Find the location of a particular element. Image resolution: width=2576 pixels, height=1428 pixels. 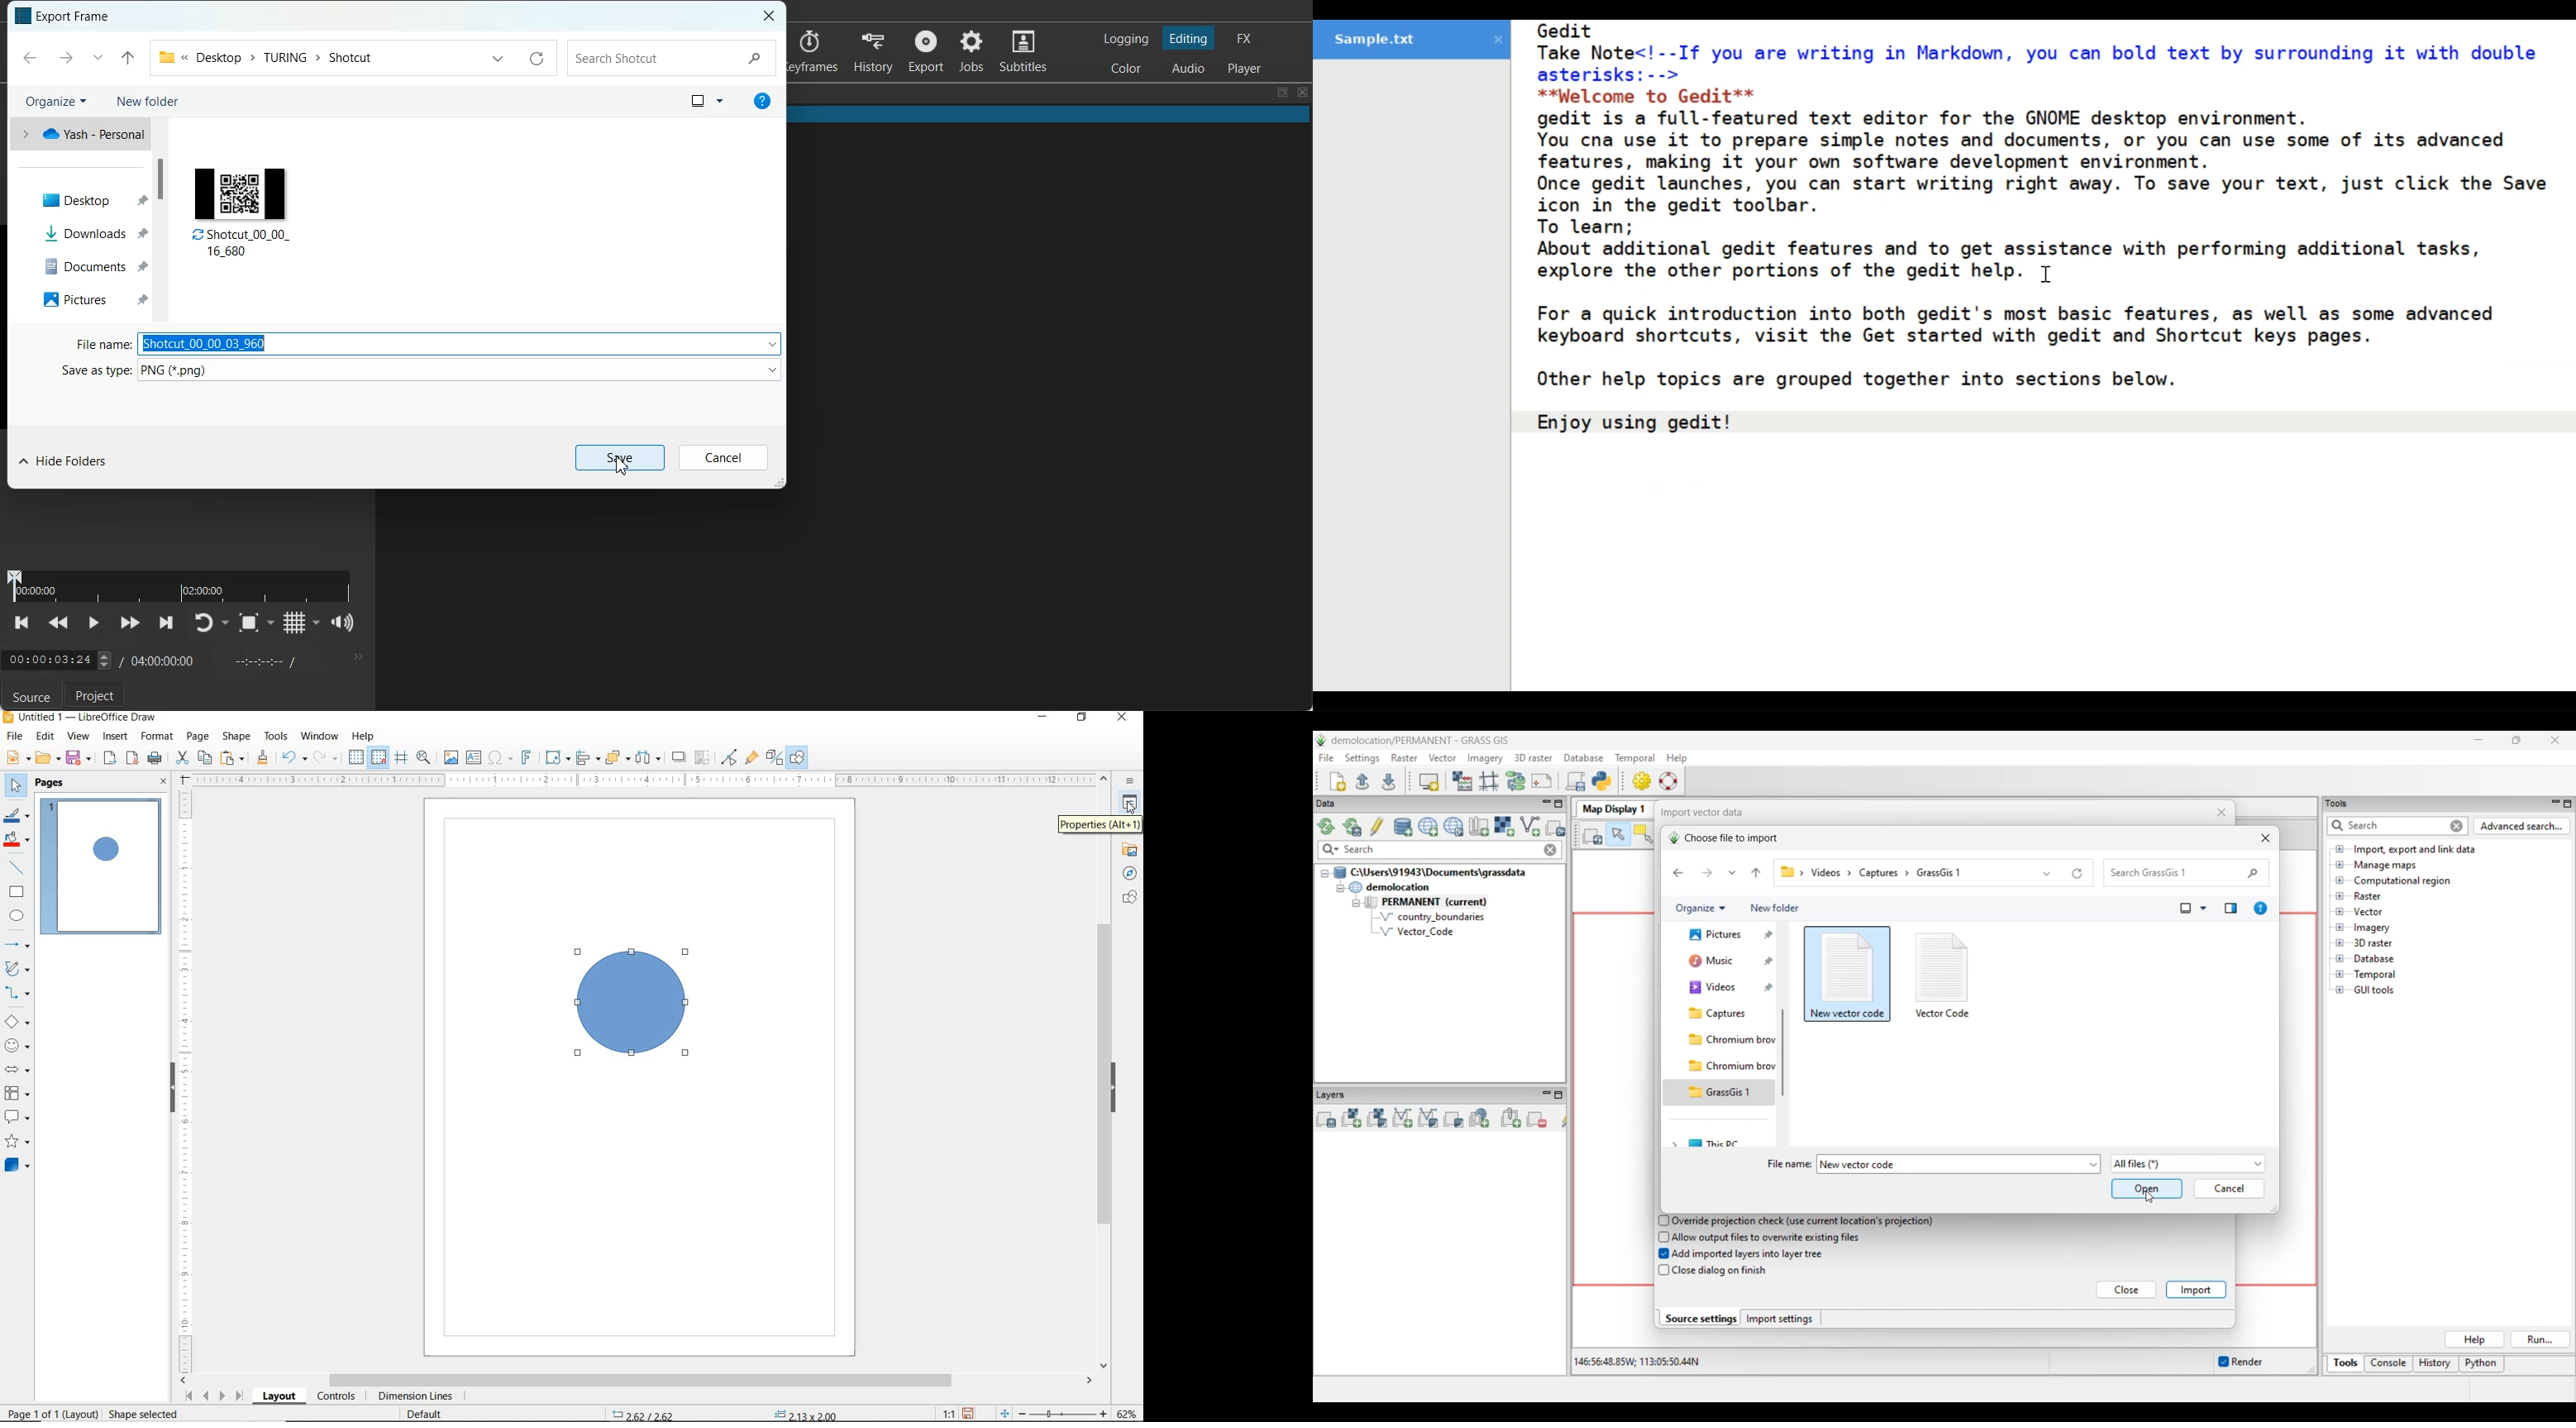

File Name is located at coordinates (98, 344).